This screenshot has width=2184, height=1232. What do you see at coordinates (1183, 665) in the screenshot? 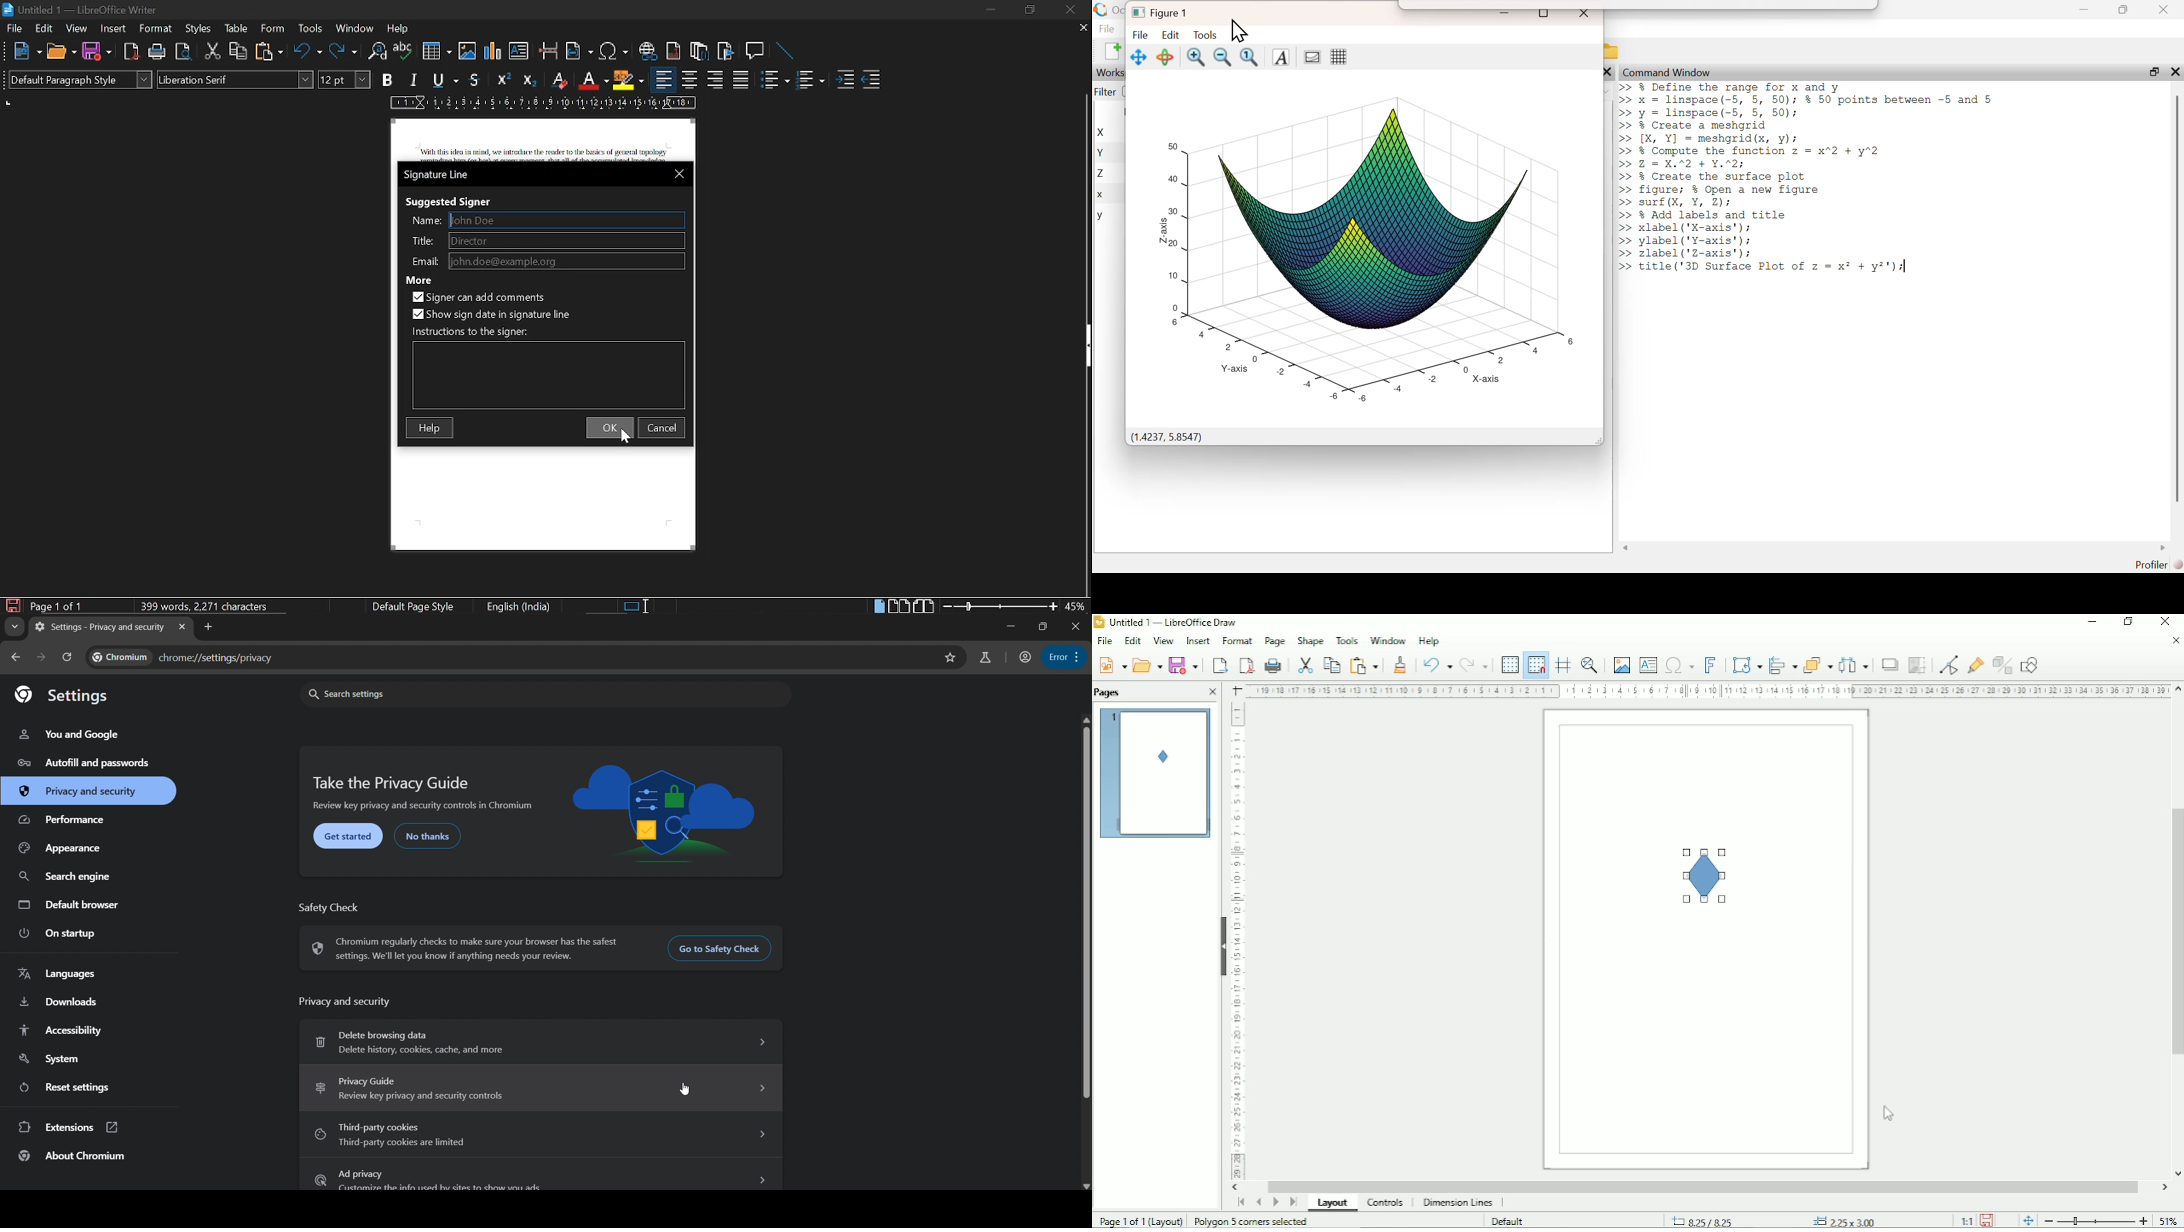
I see `Save` at bounding box center [1183, 665].